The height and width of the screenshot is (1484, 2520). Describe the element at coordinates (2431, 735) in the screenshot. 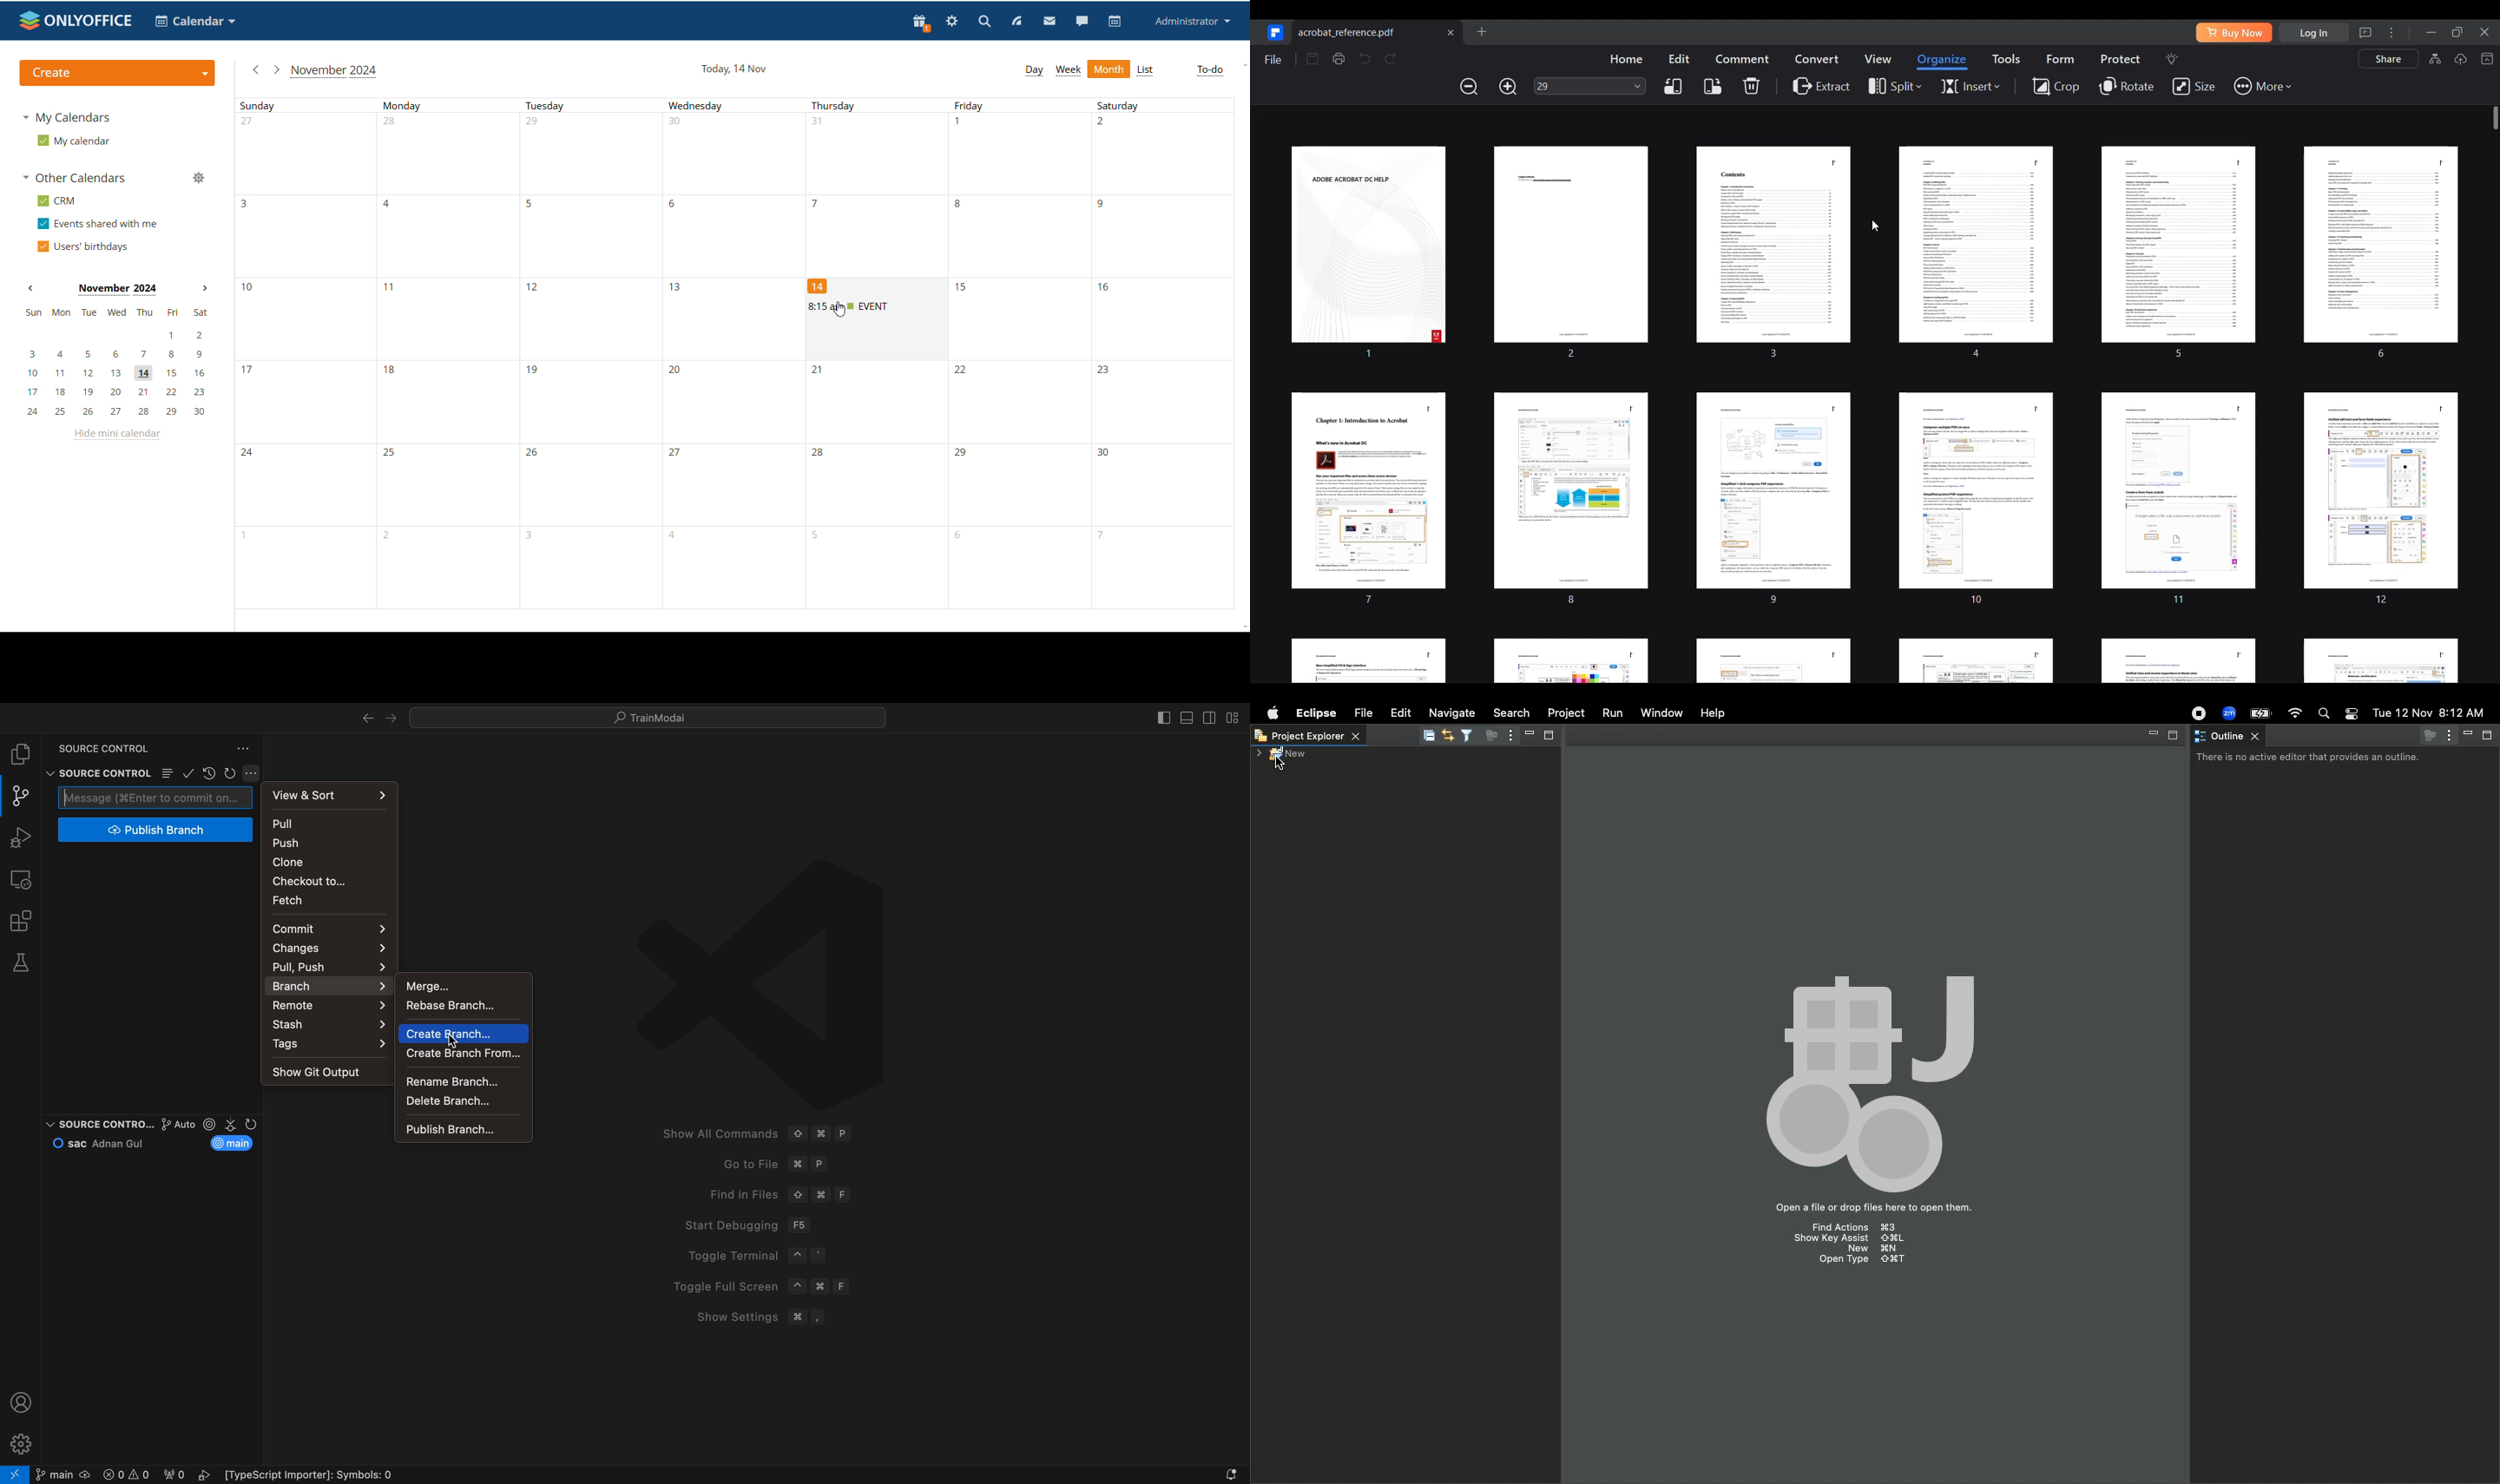

I see `Focus` at that location.